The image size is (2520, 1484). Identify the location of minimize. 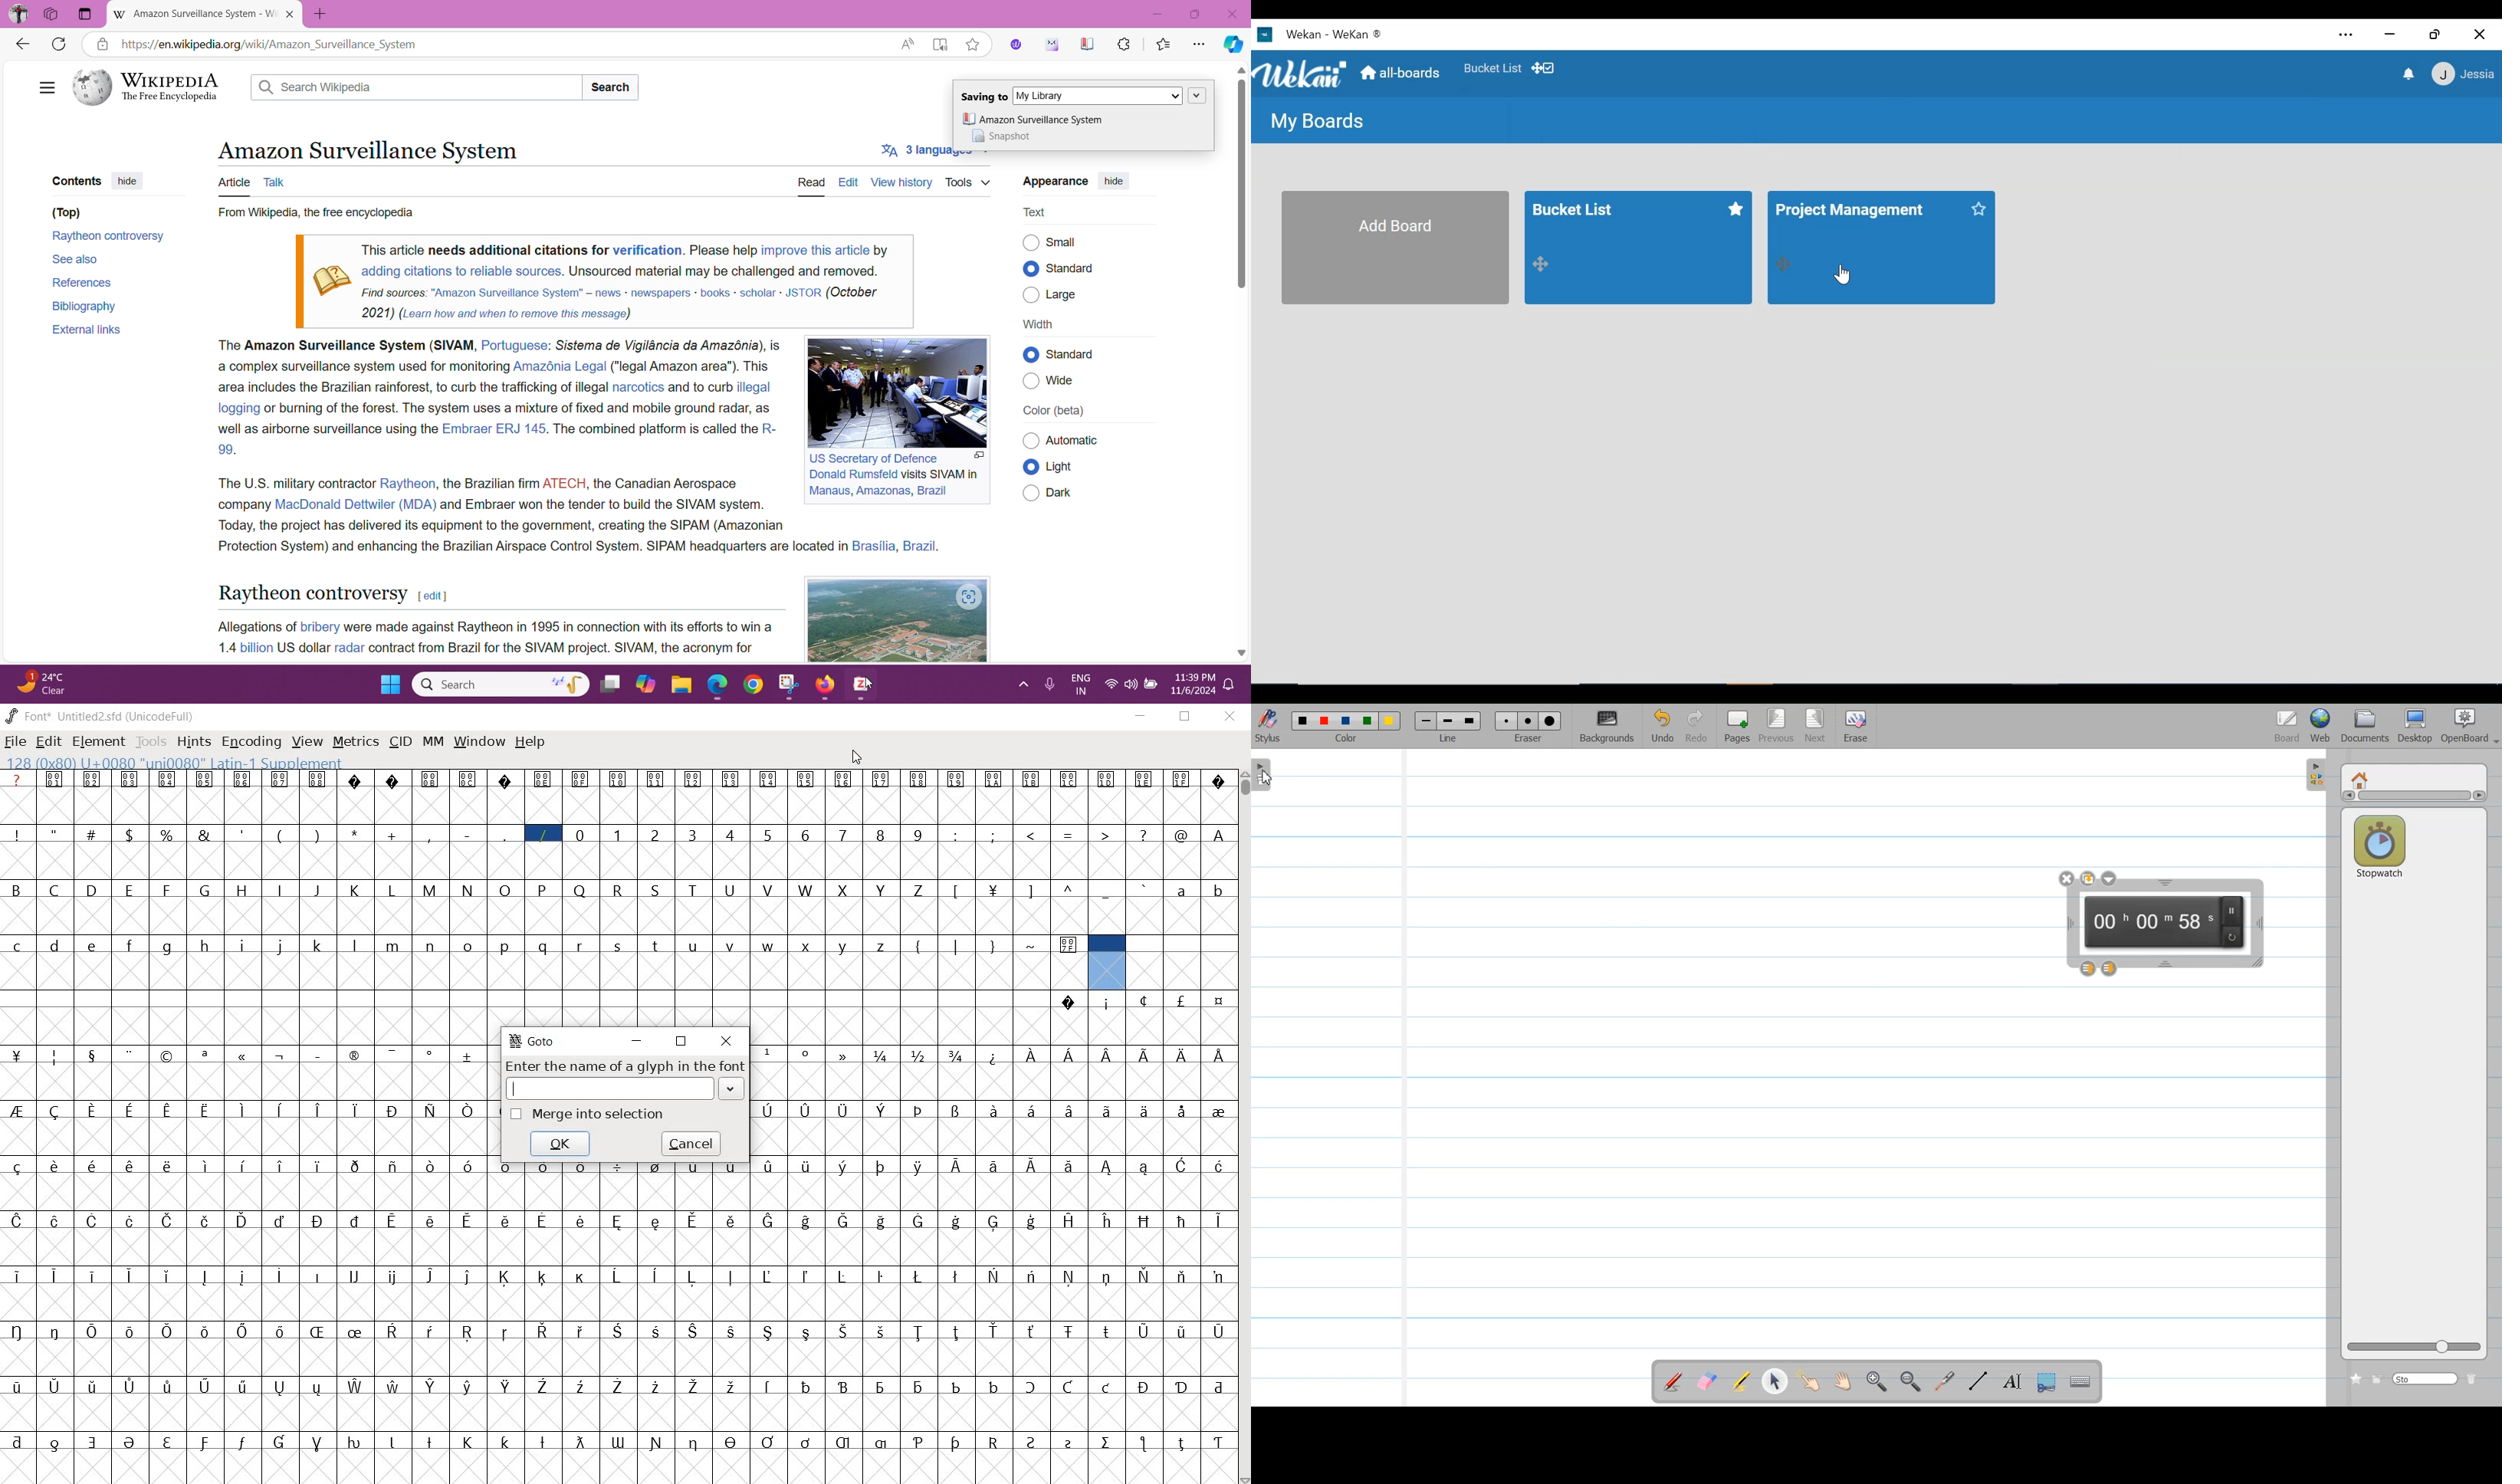
(2388, 35).